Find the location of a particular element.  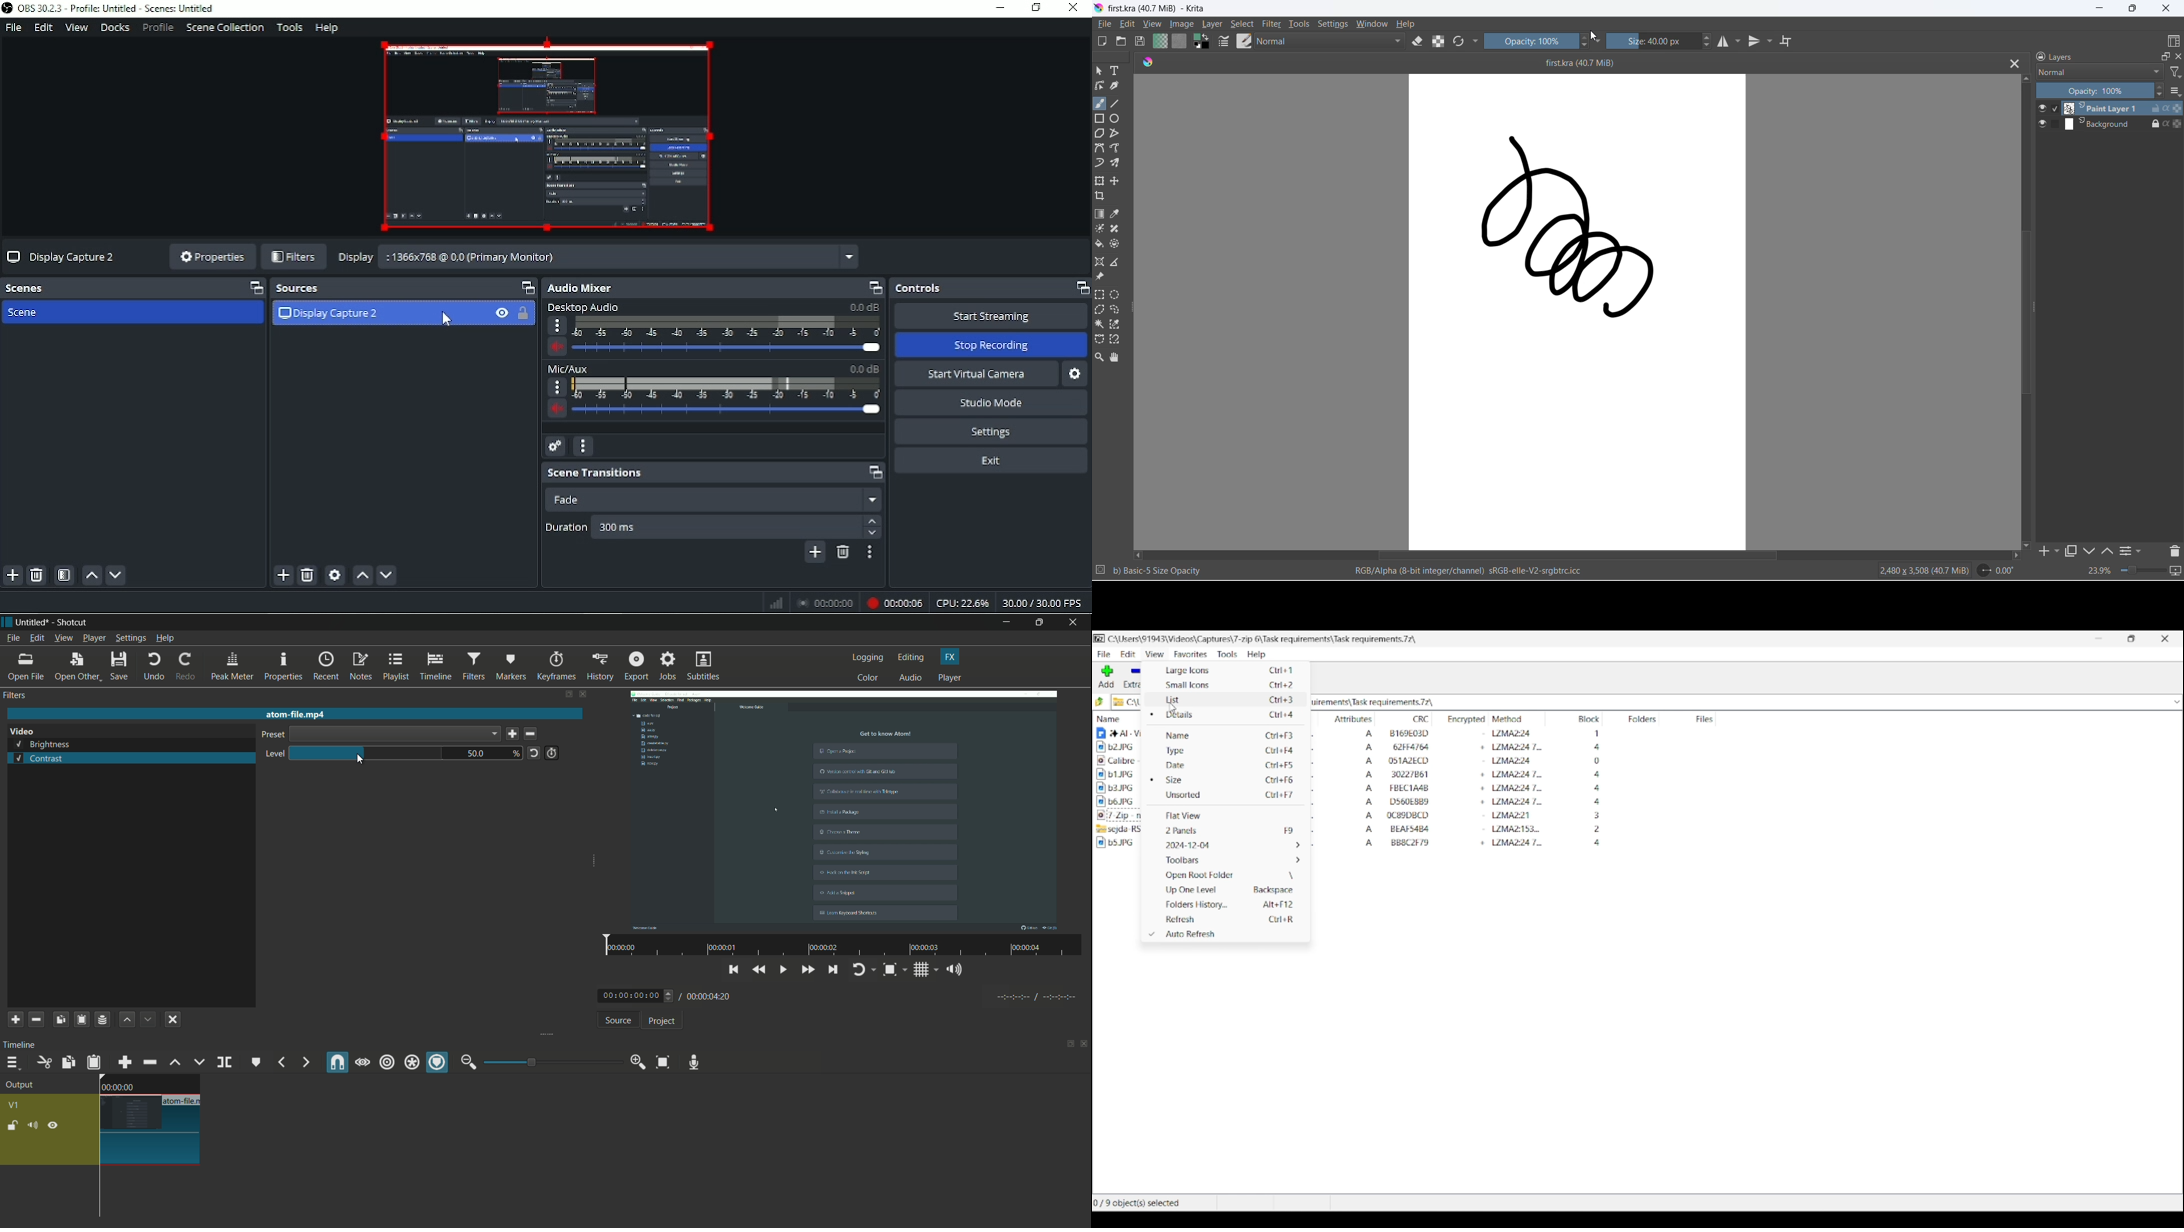

area size and file size is located at coordinates (1925, 570).